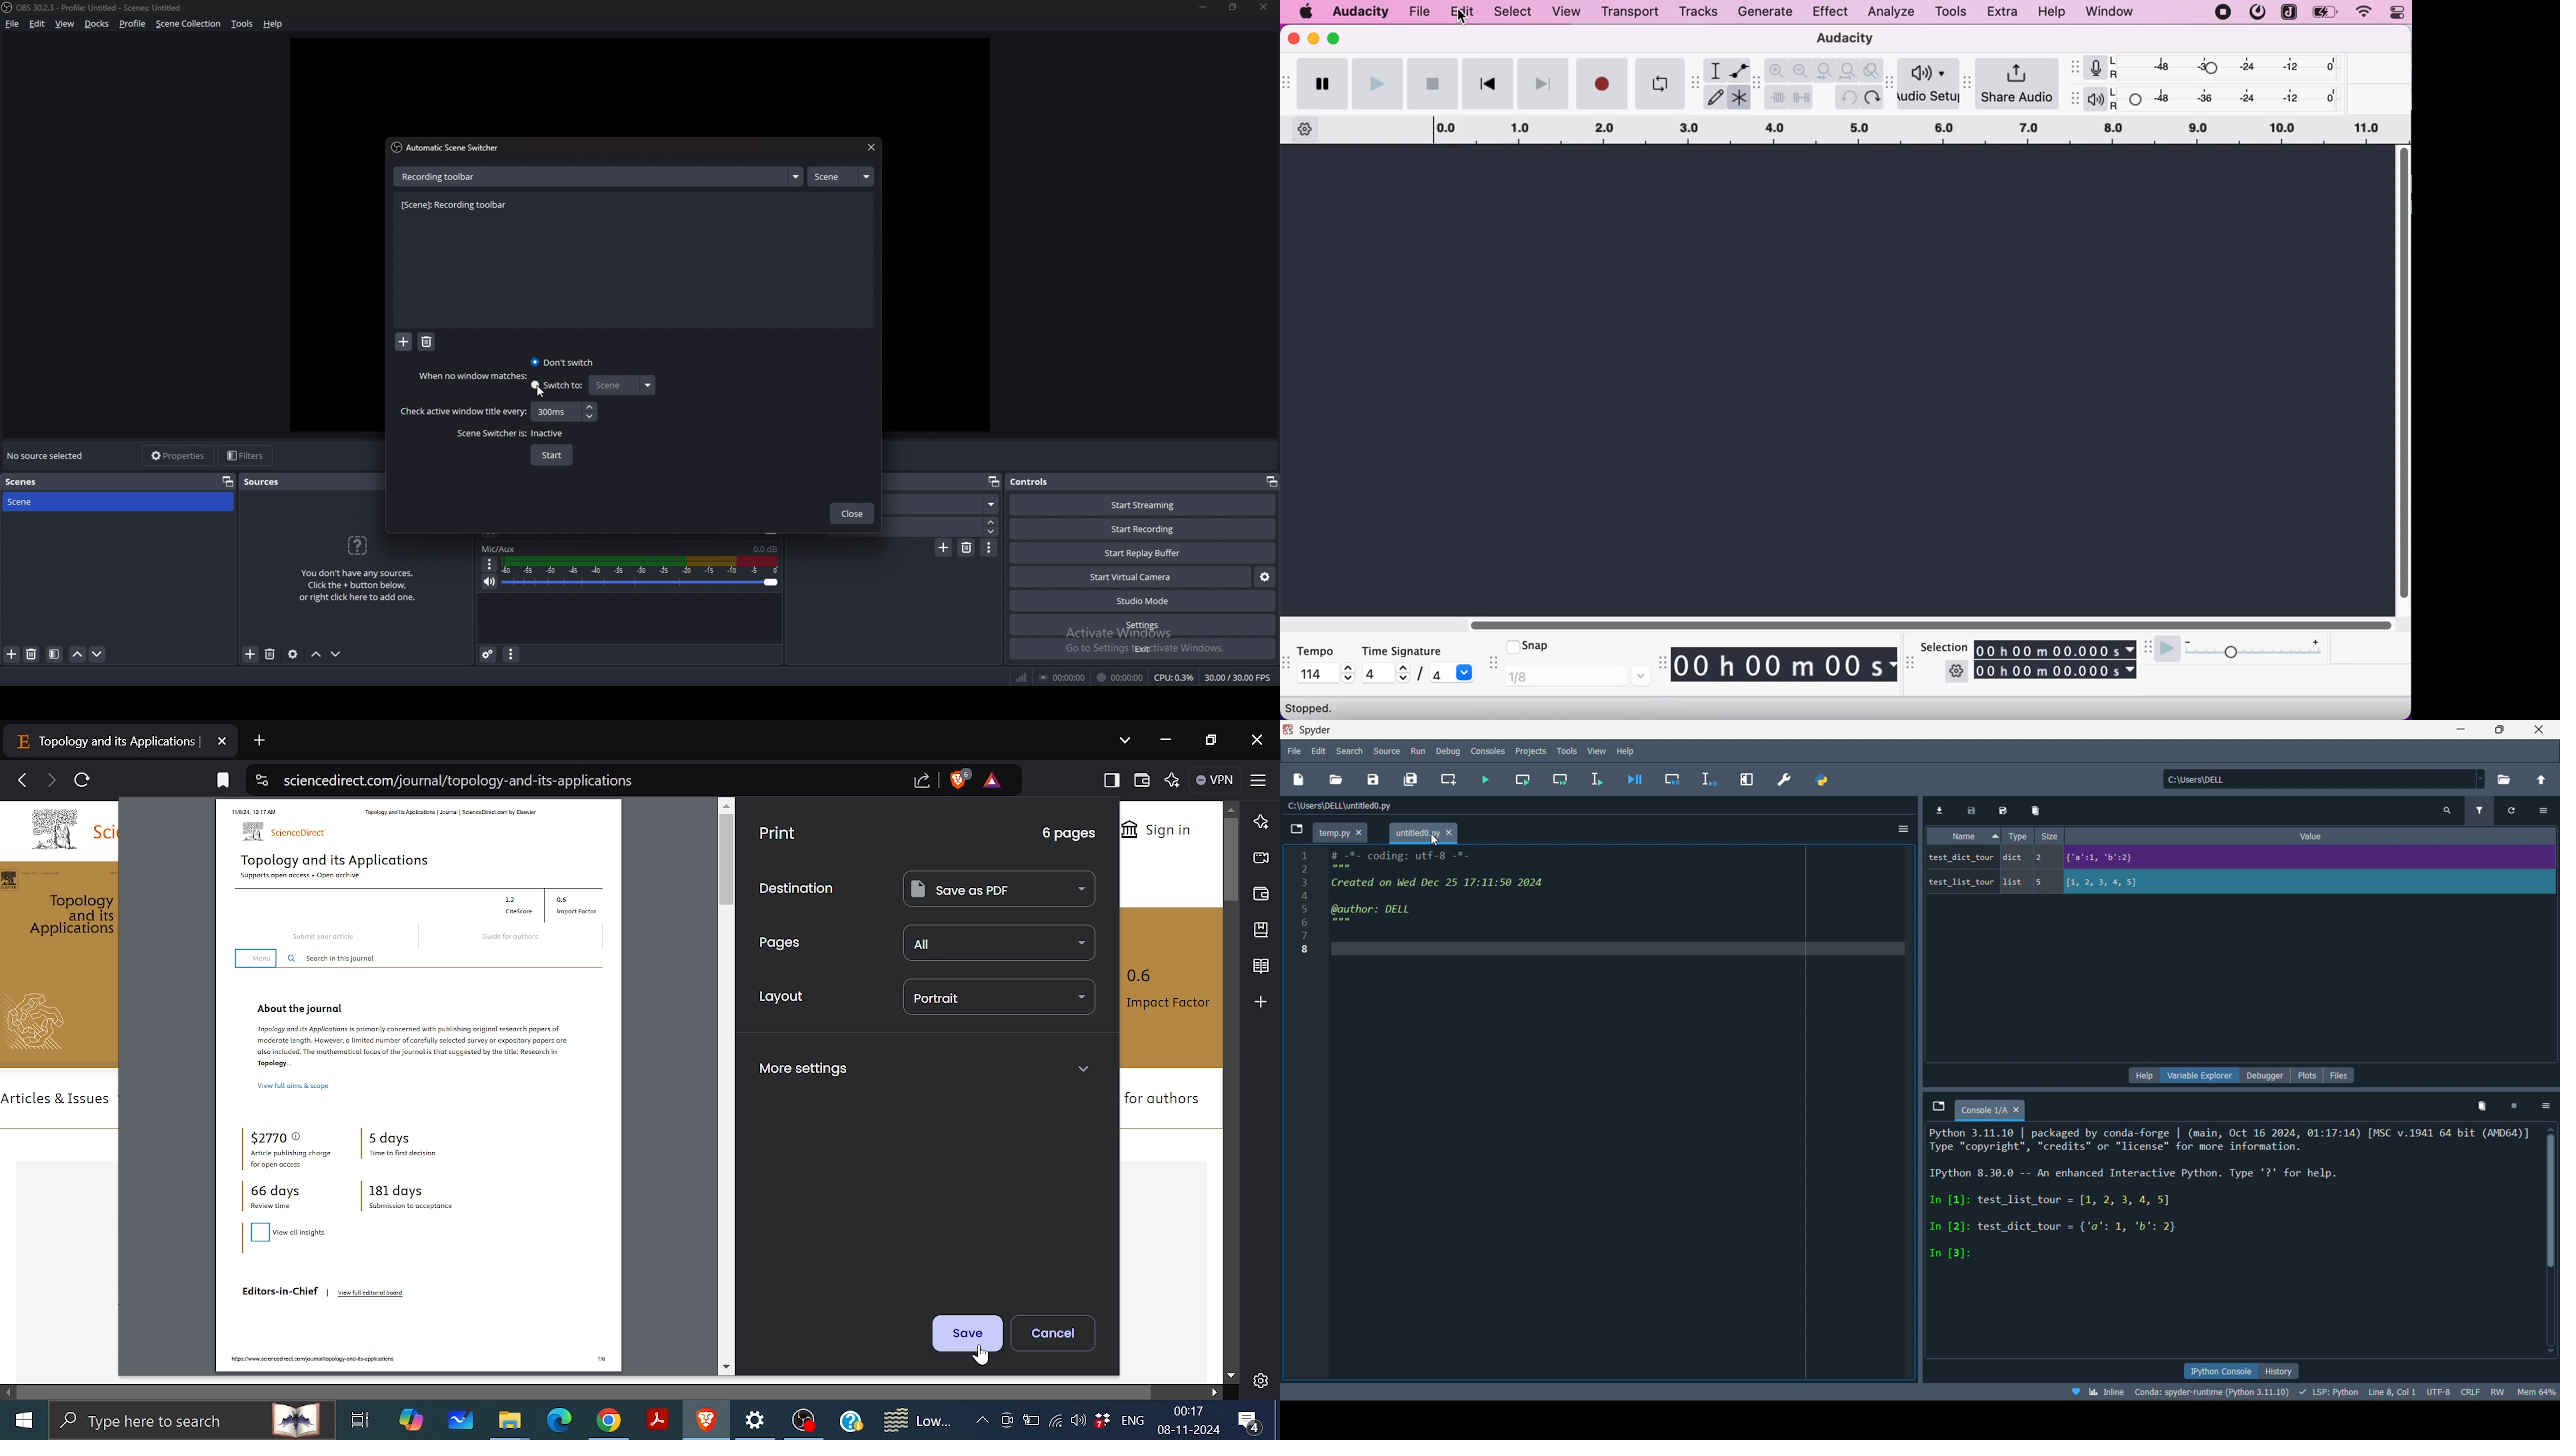  Describe the element at coordinates (1143, 553) in the screenshot. I see `start replay buffer` at that location.